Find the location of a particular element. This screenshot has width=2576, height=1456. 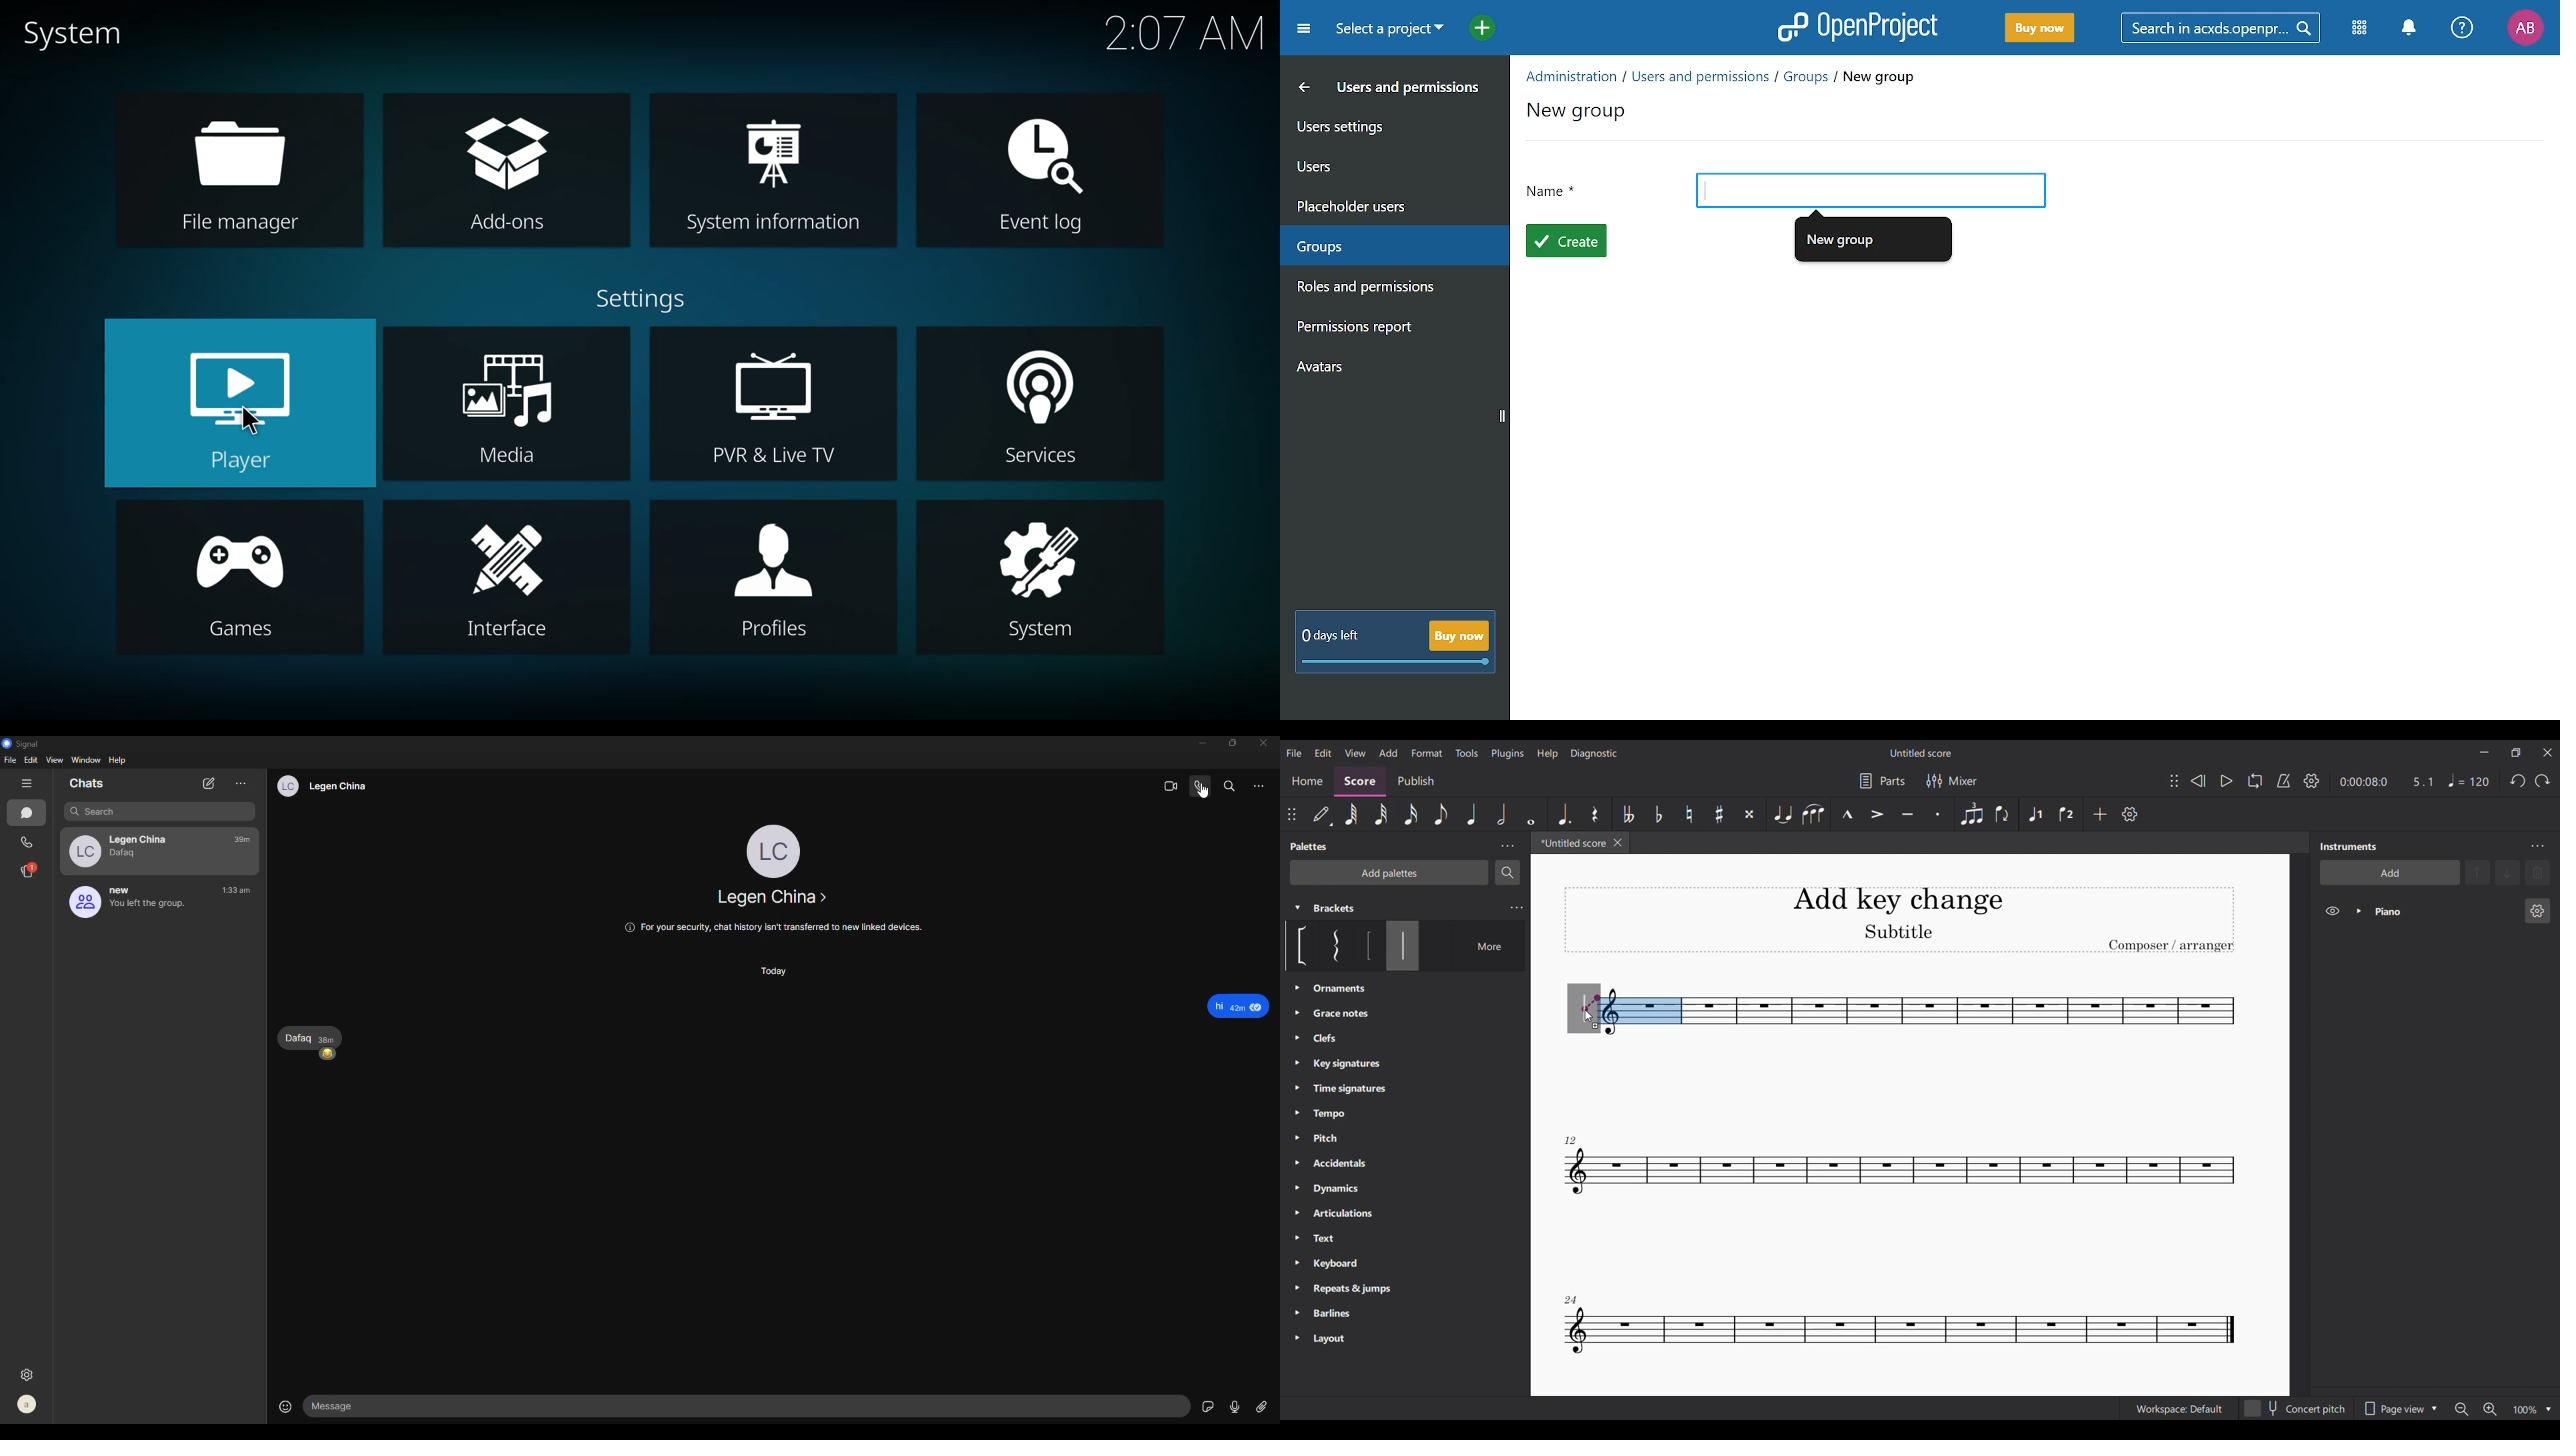

record is located at coordinates (1234, 1407).